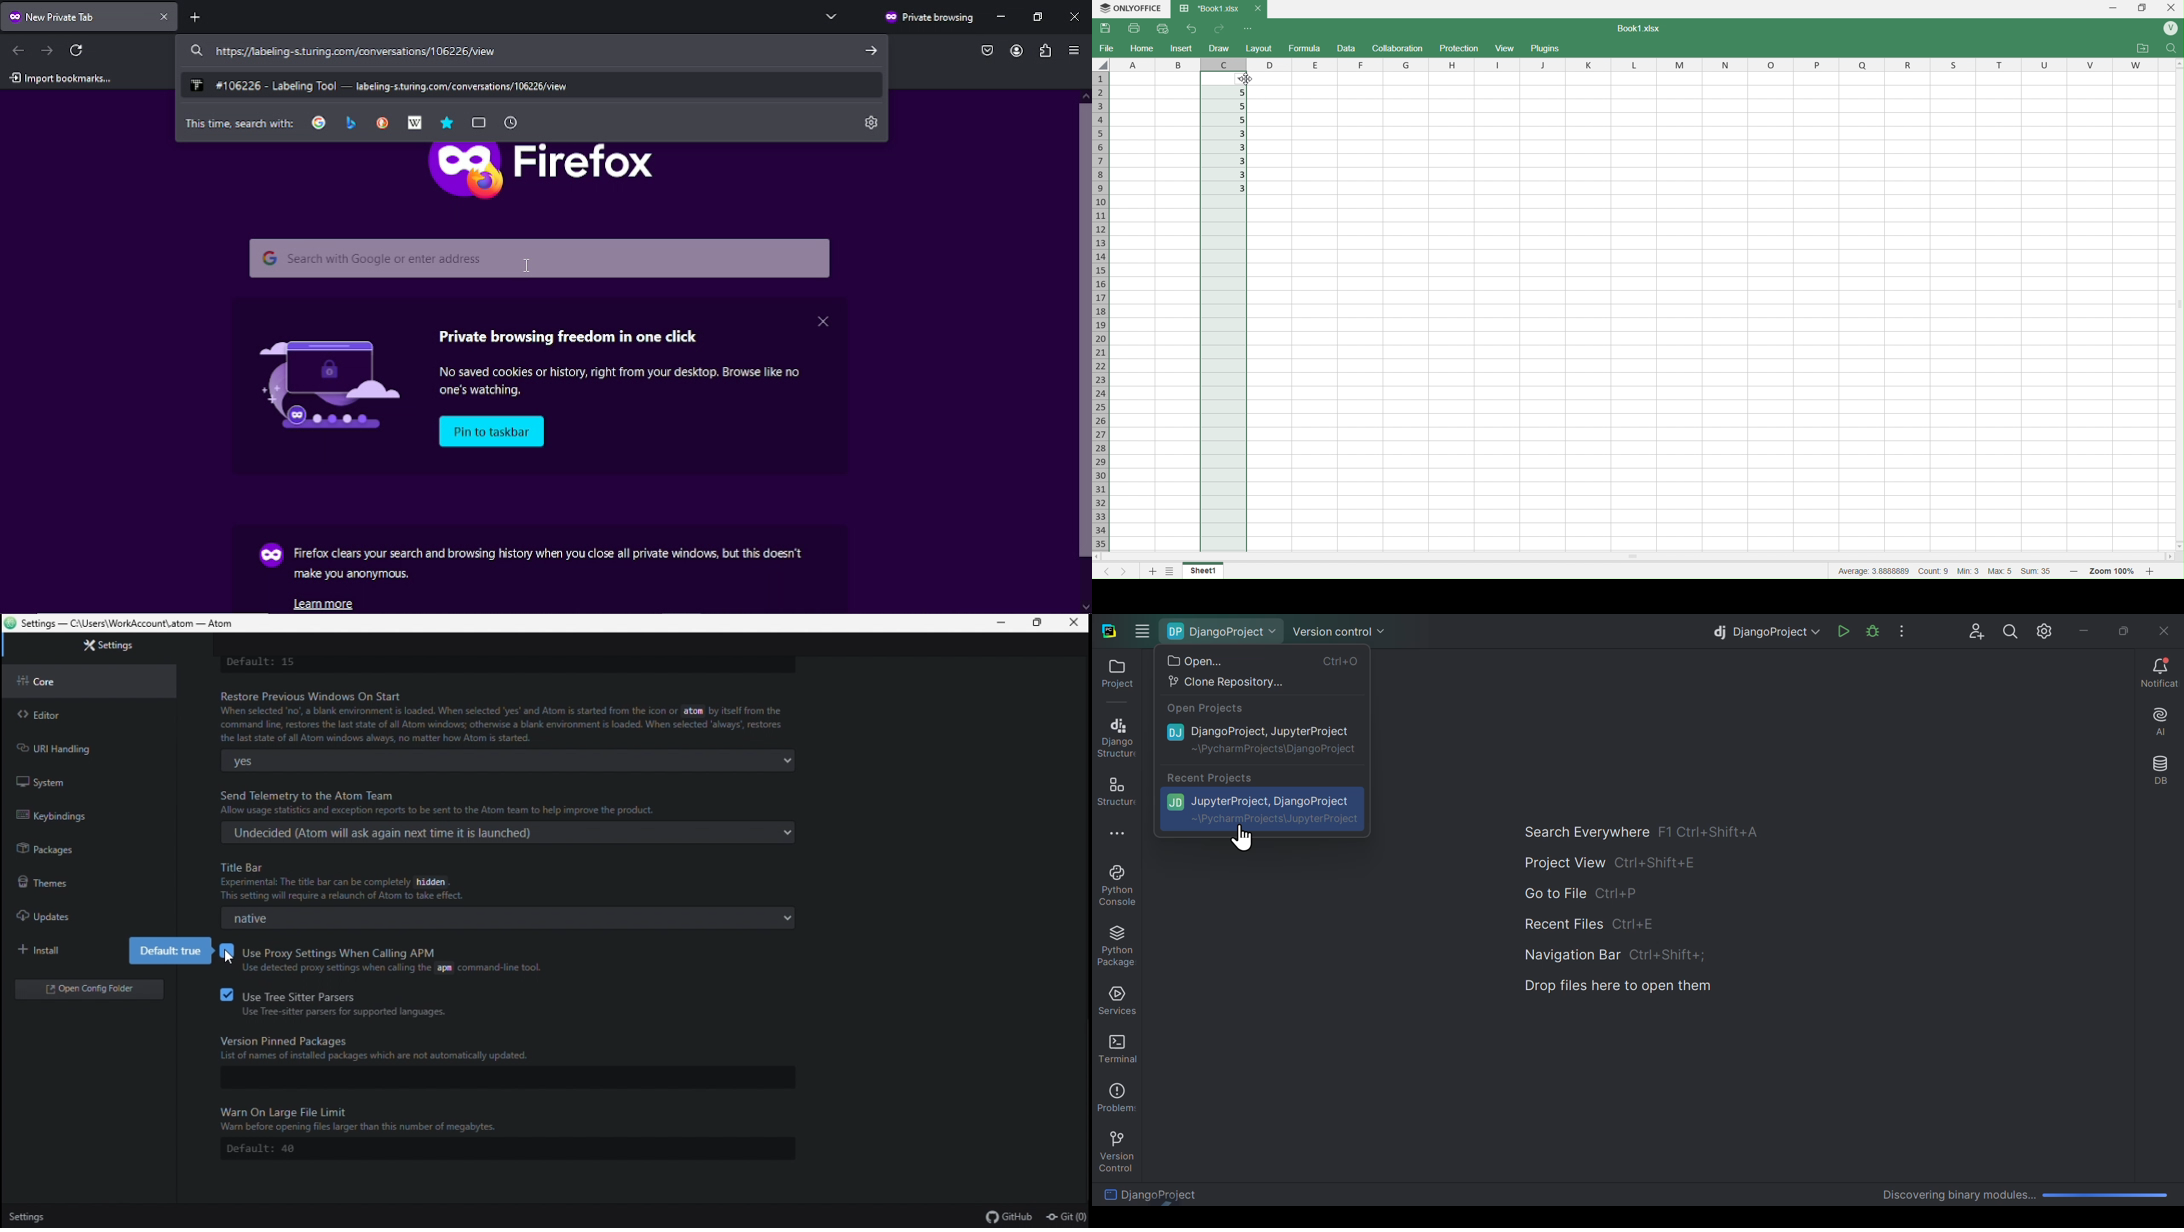 Image resolution: width=2184 pixels, height=1232 pixels. I want to click on Protection, so click(1460, 48).